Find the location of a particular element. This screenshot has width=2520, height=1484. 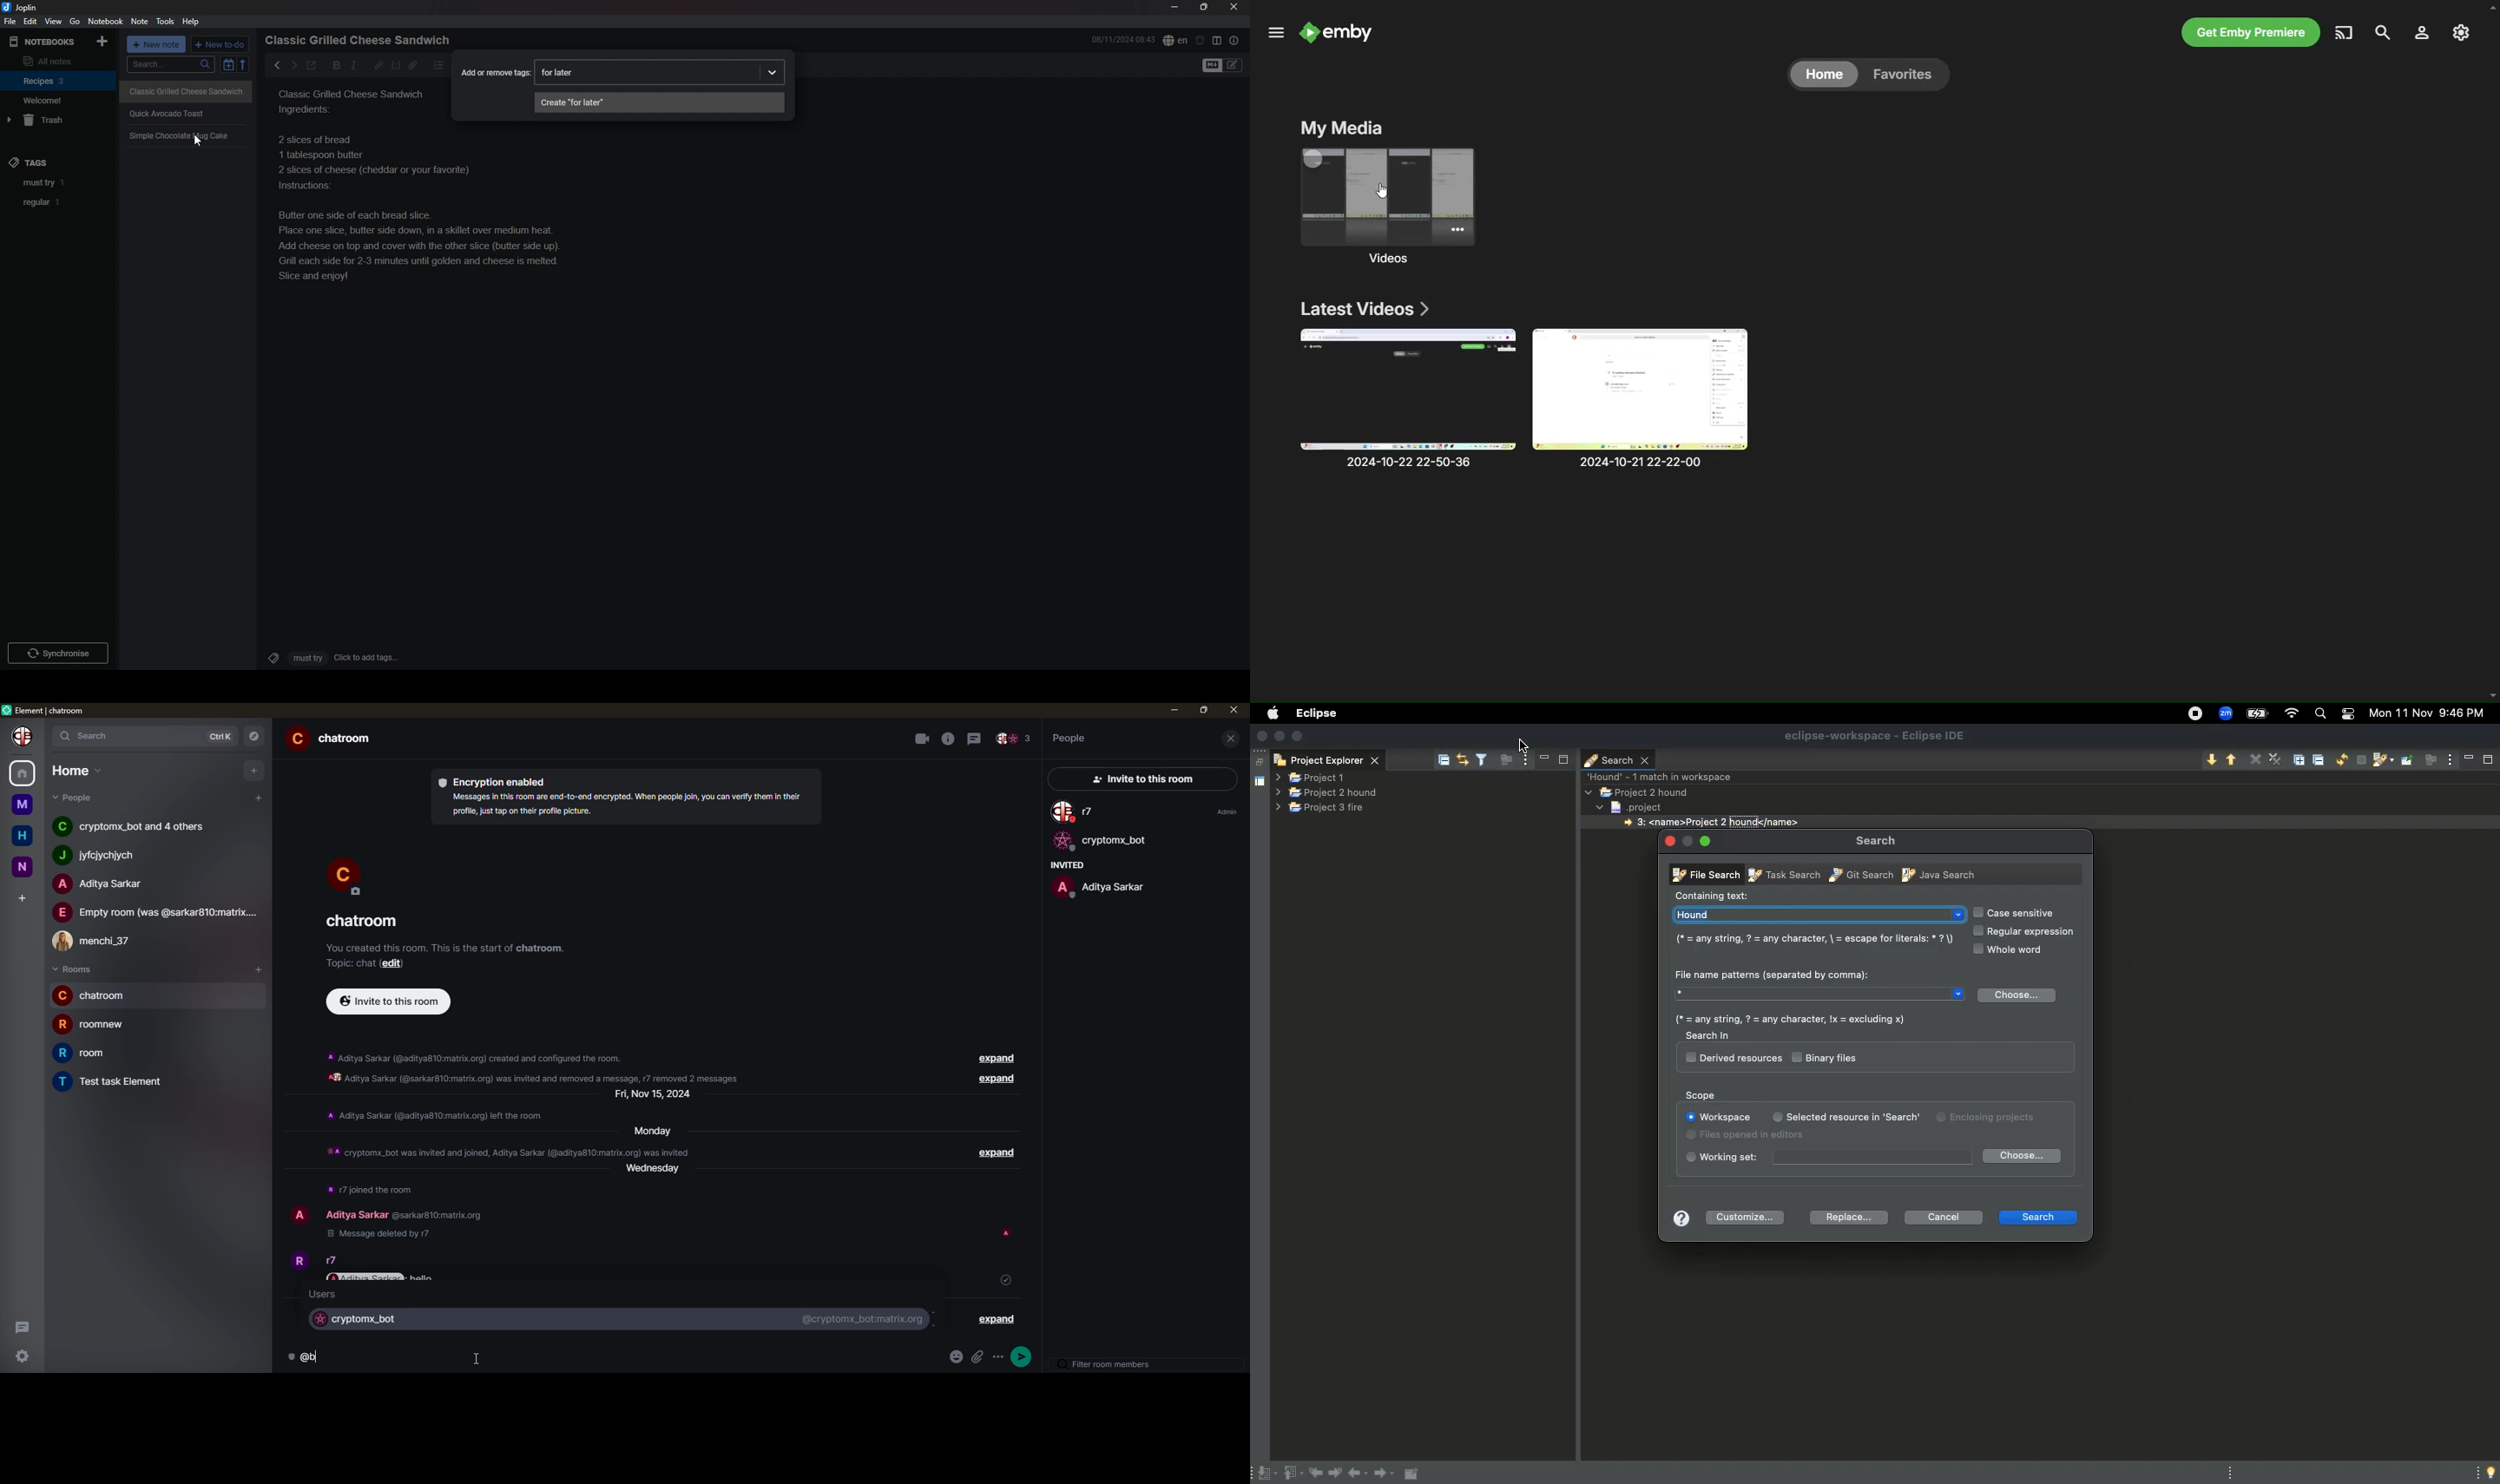

Charge is located at coordinates (2256, 713).